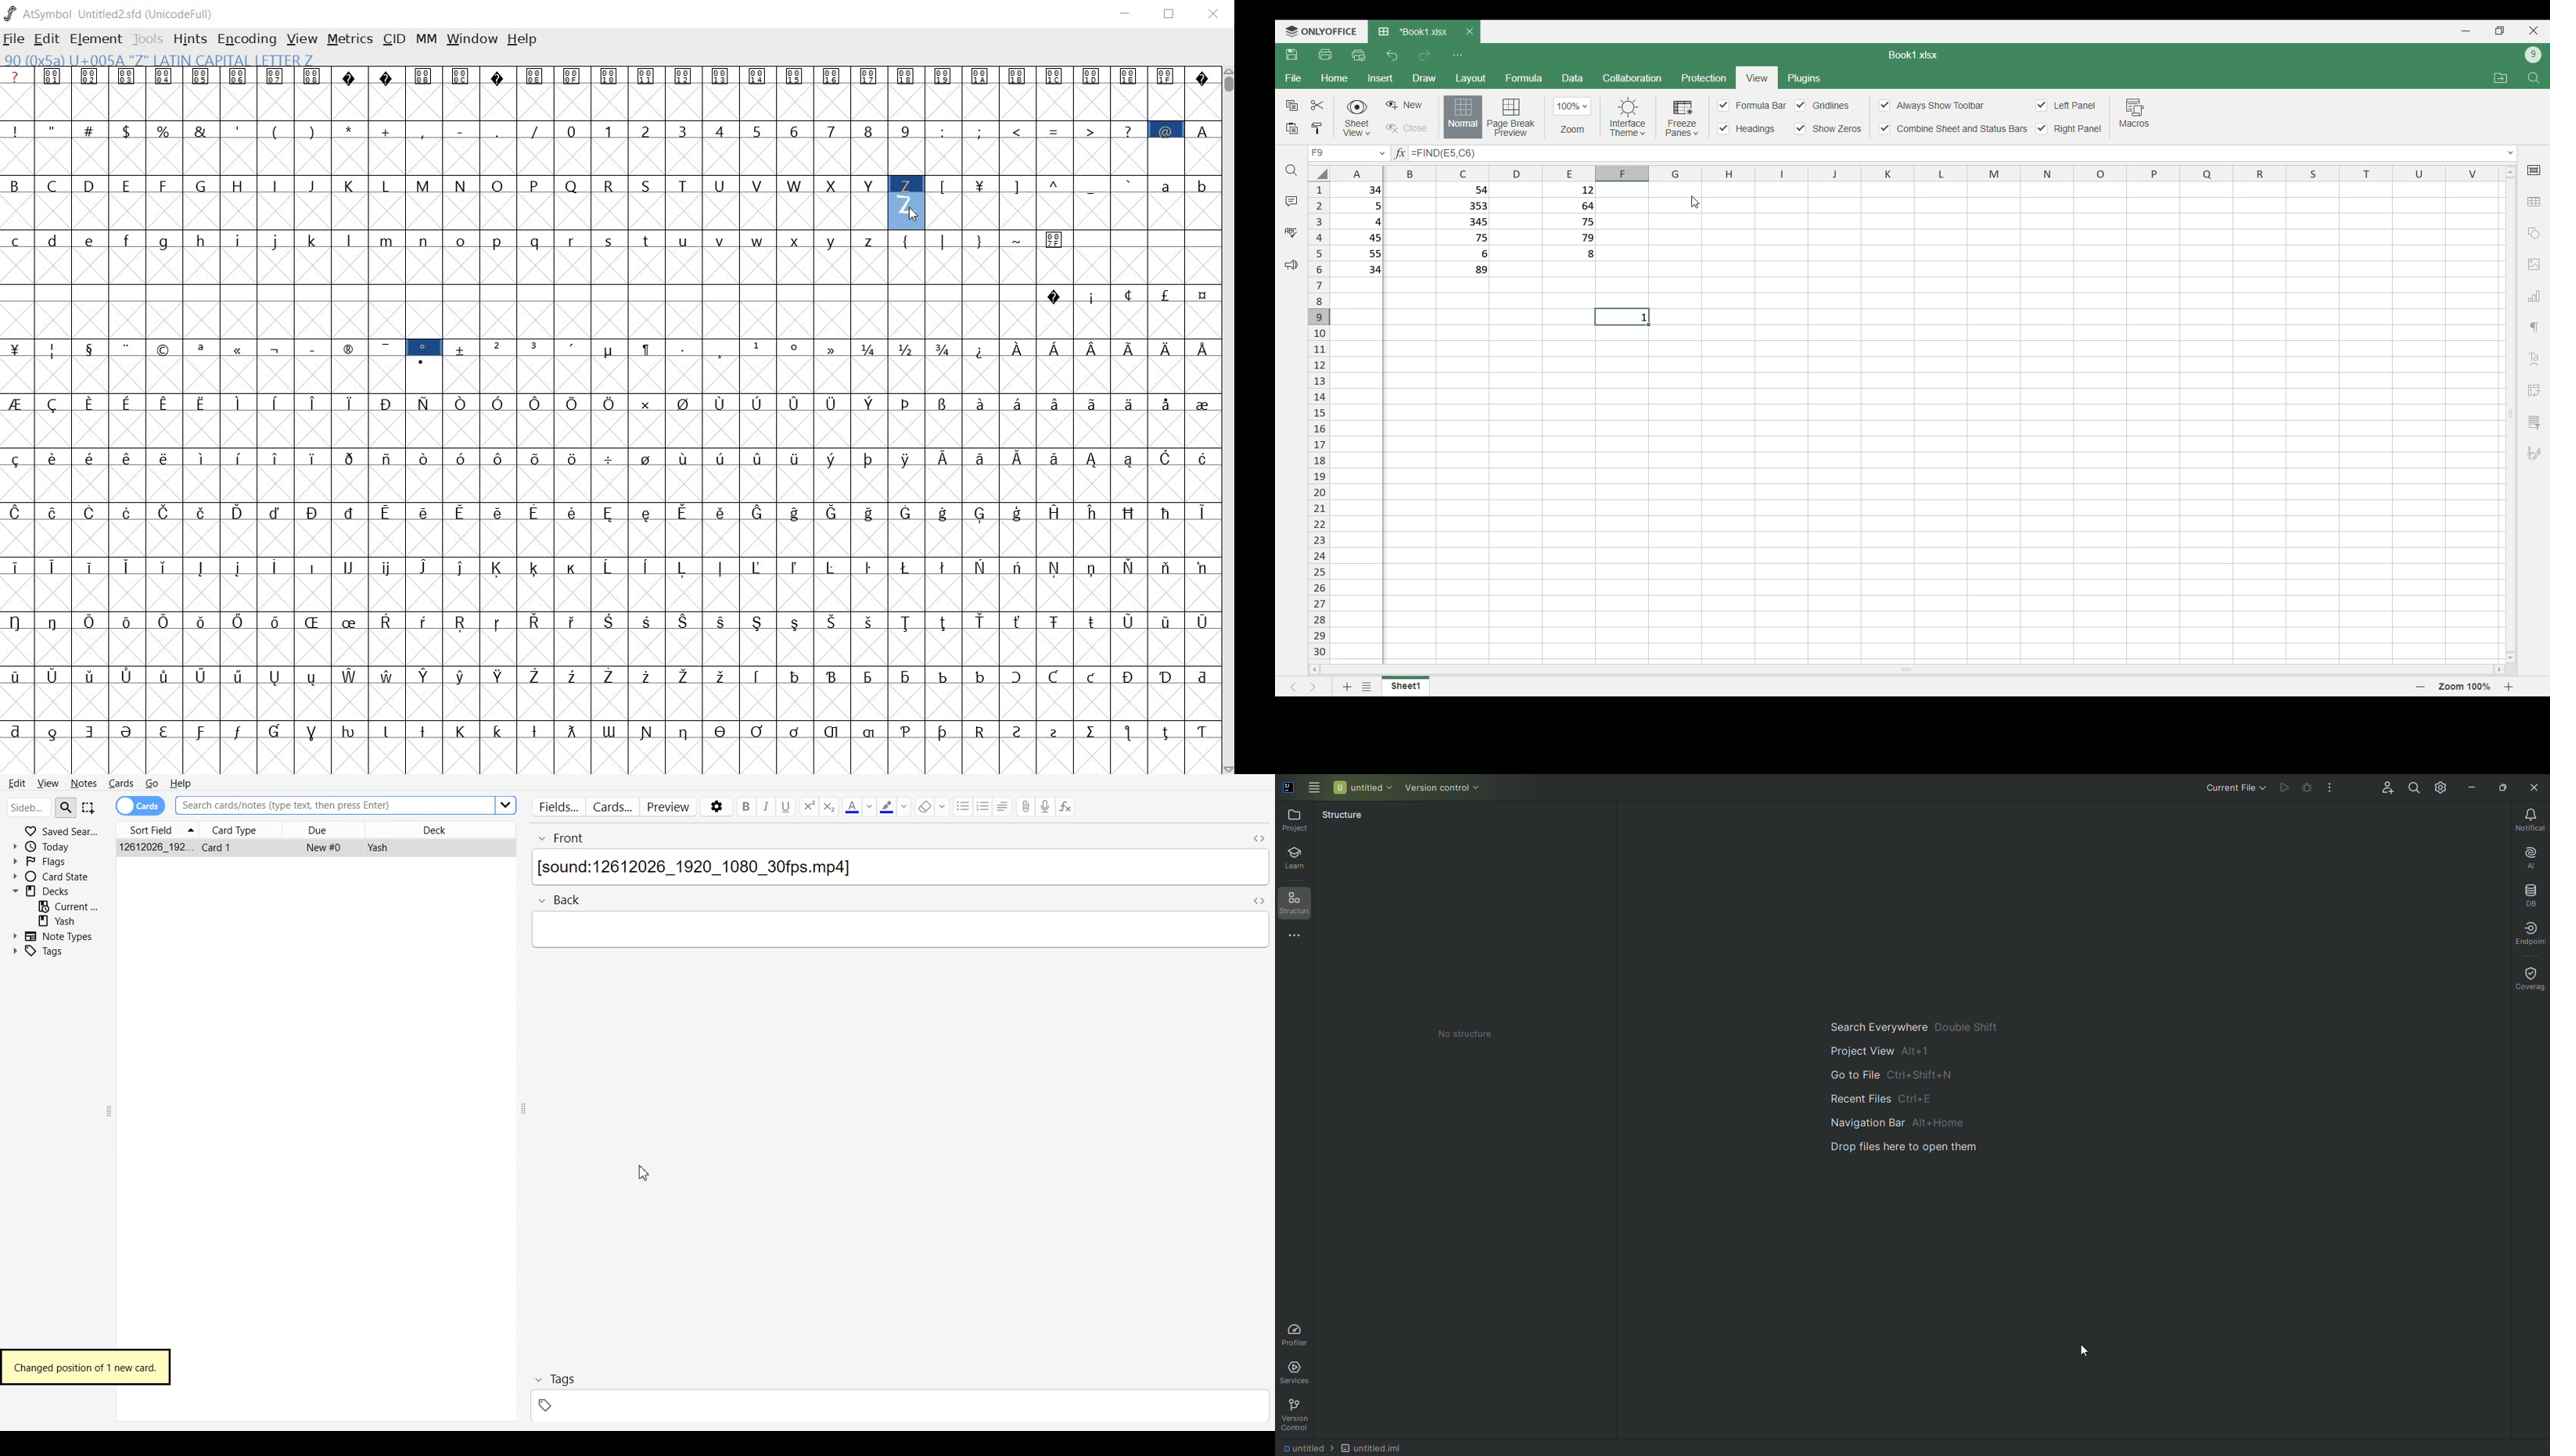 The image size is (2576, 1456). Describe the element at coordinates (2134, 116) in the screenshot. I see `Macros` at that location.